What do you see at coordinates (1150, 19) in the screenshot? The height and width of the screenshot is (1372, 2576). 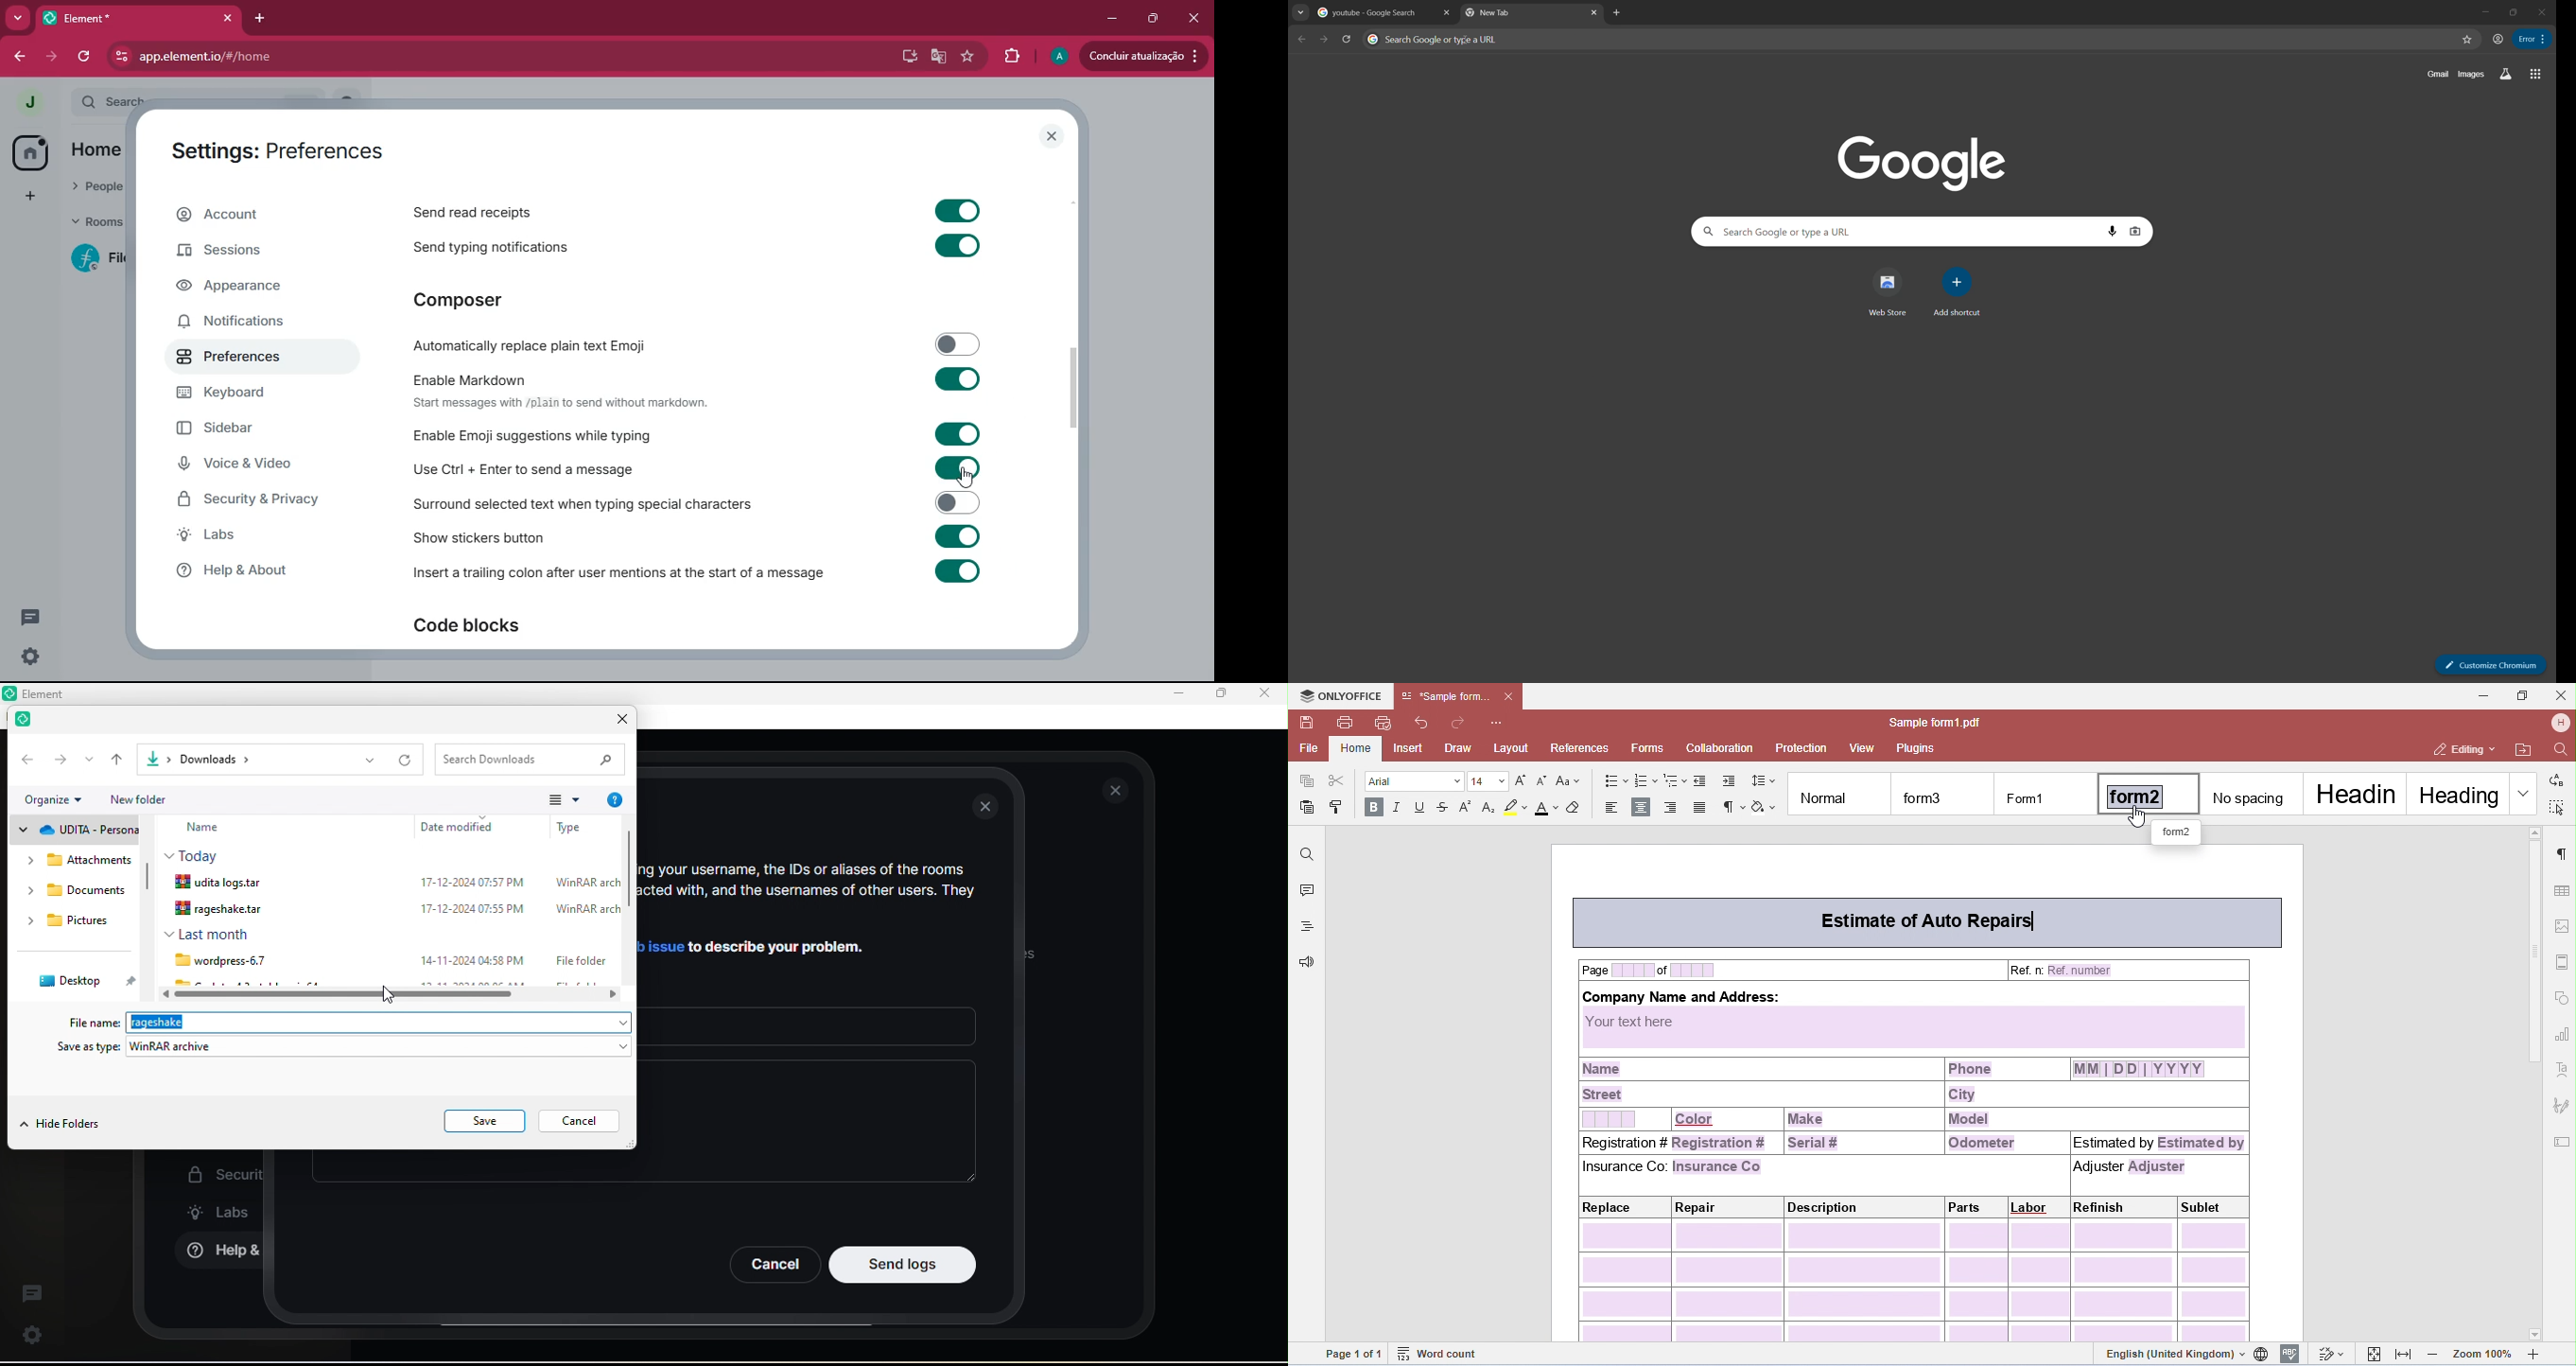 I see `maximize` at bounding box center [1150, 19].